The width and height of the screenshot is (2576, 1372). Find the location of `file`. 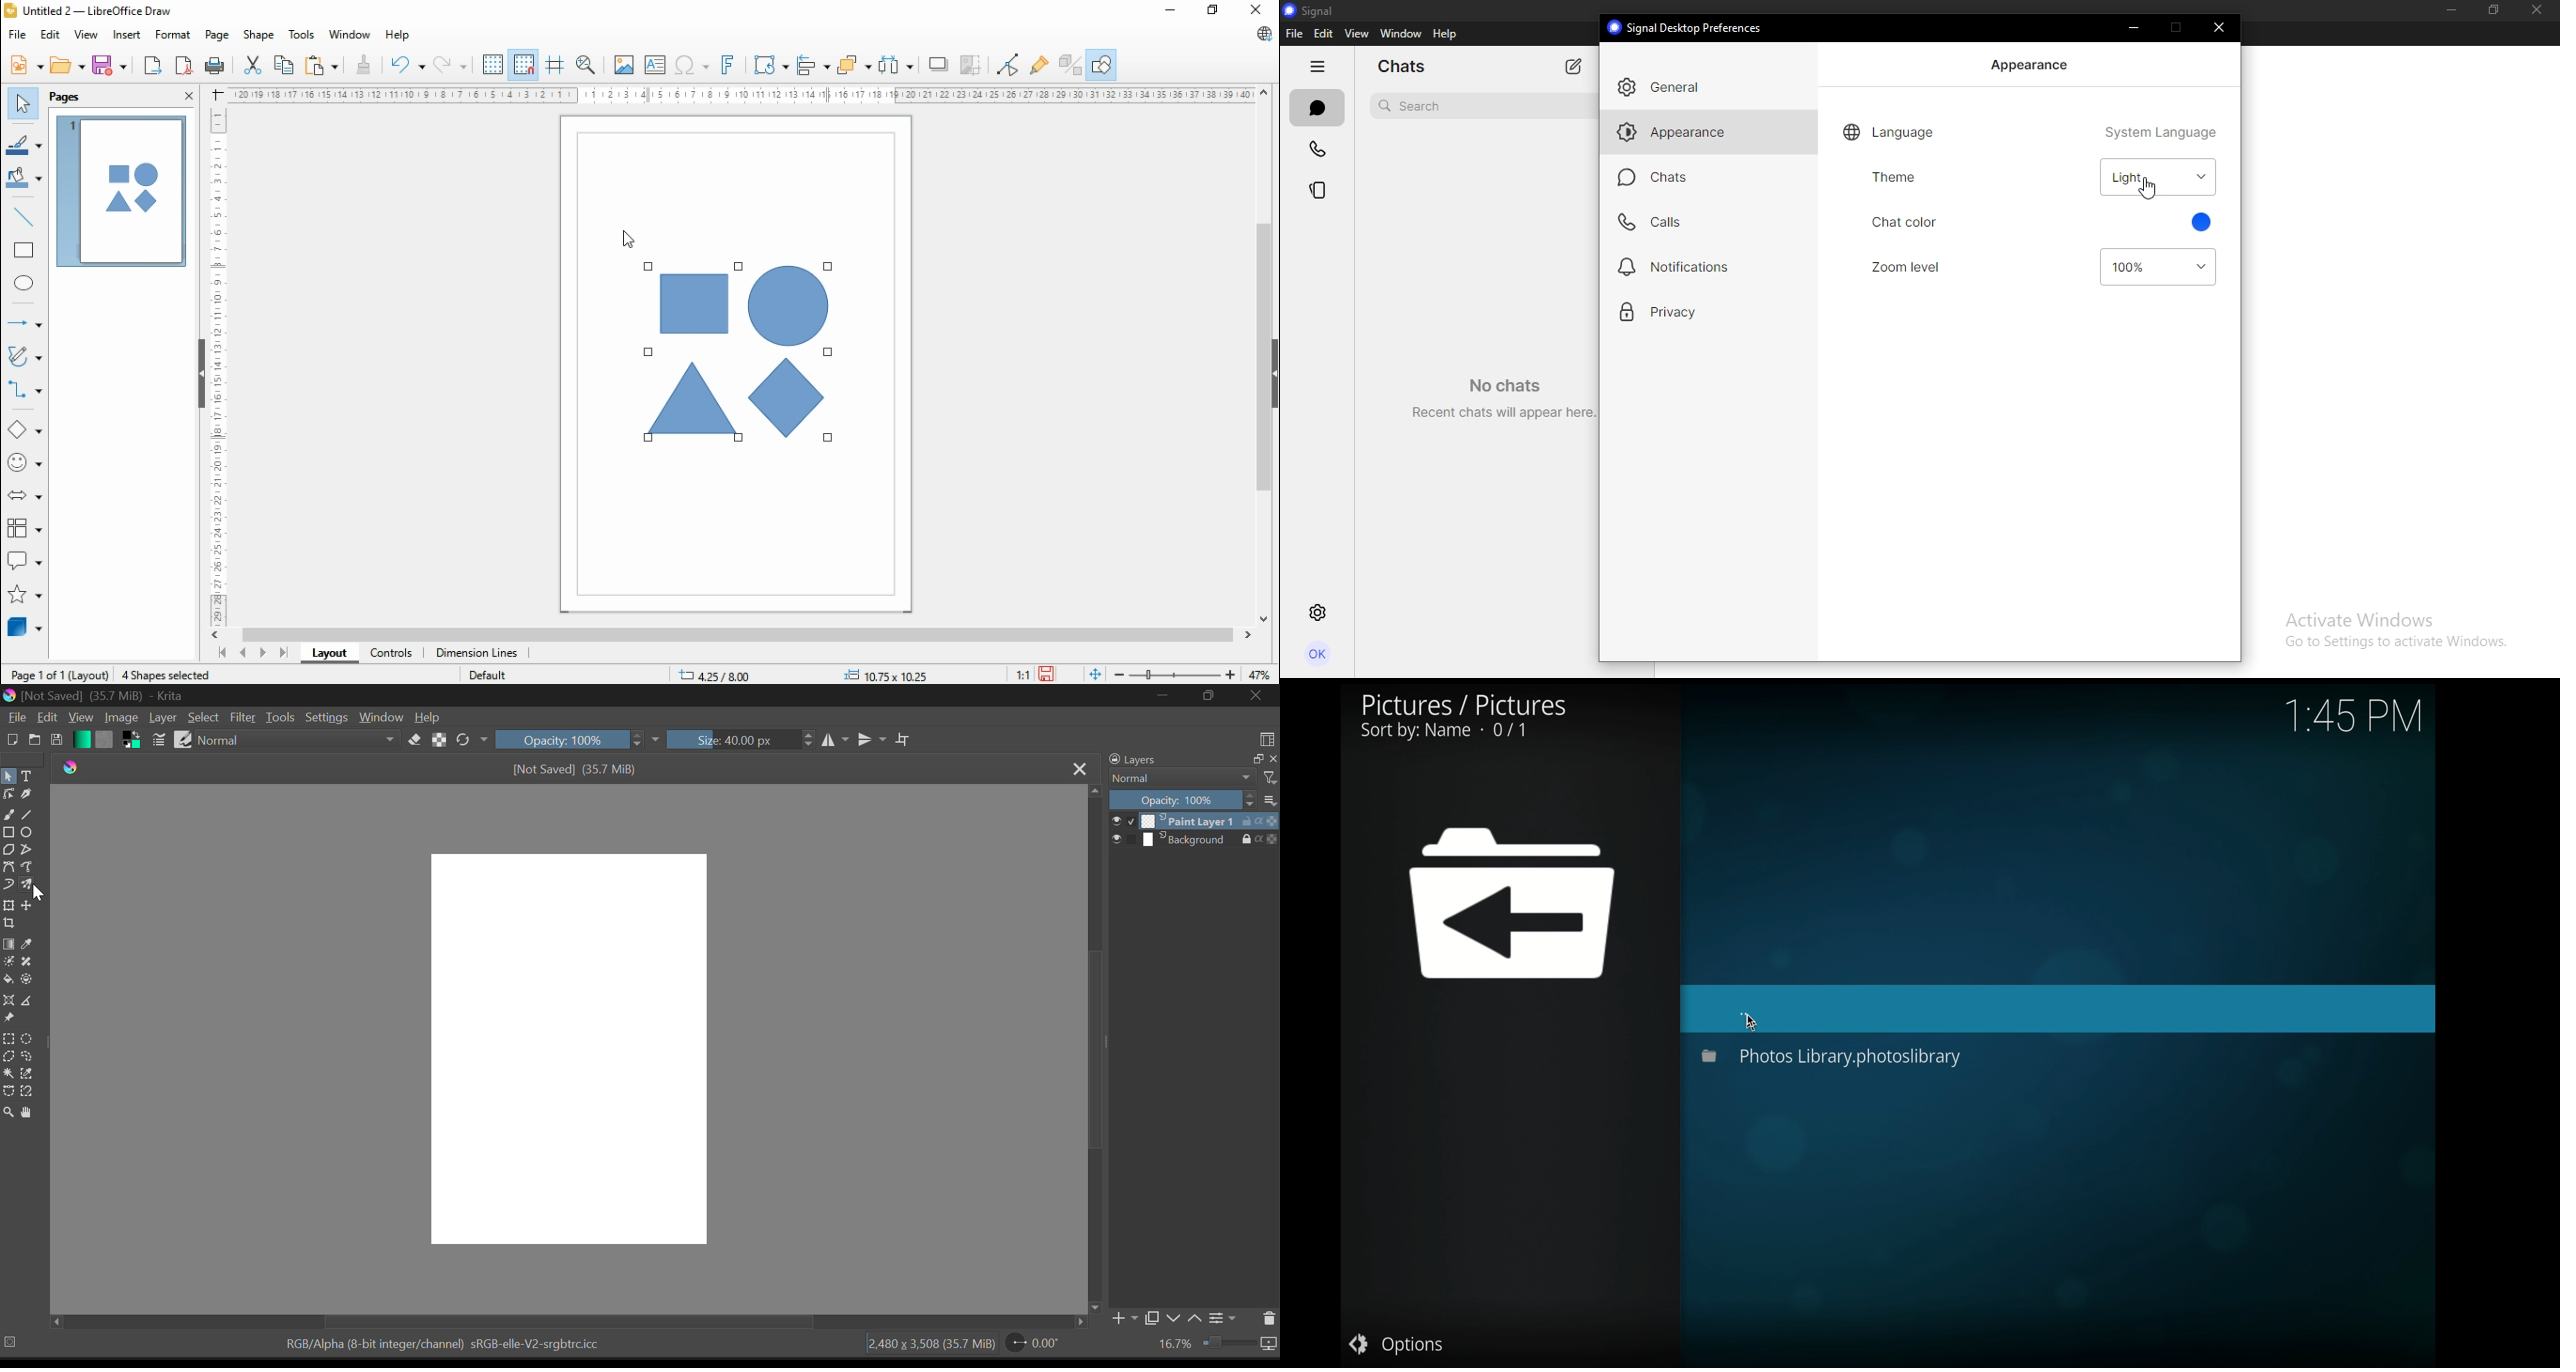

file is located at coordinates (18, 34).